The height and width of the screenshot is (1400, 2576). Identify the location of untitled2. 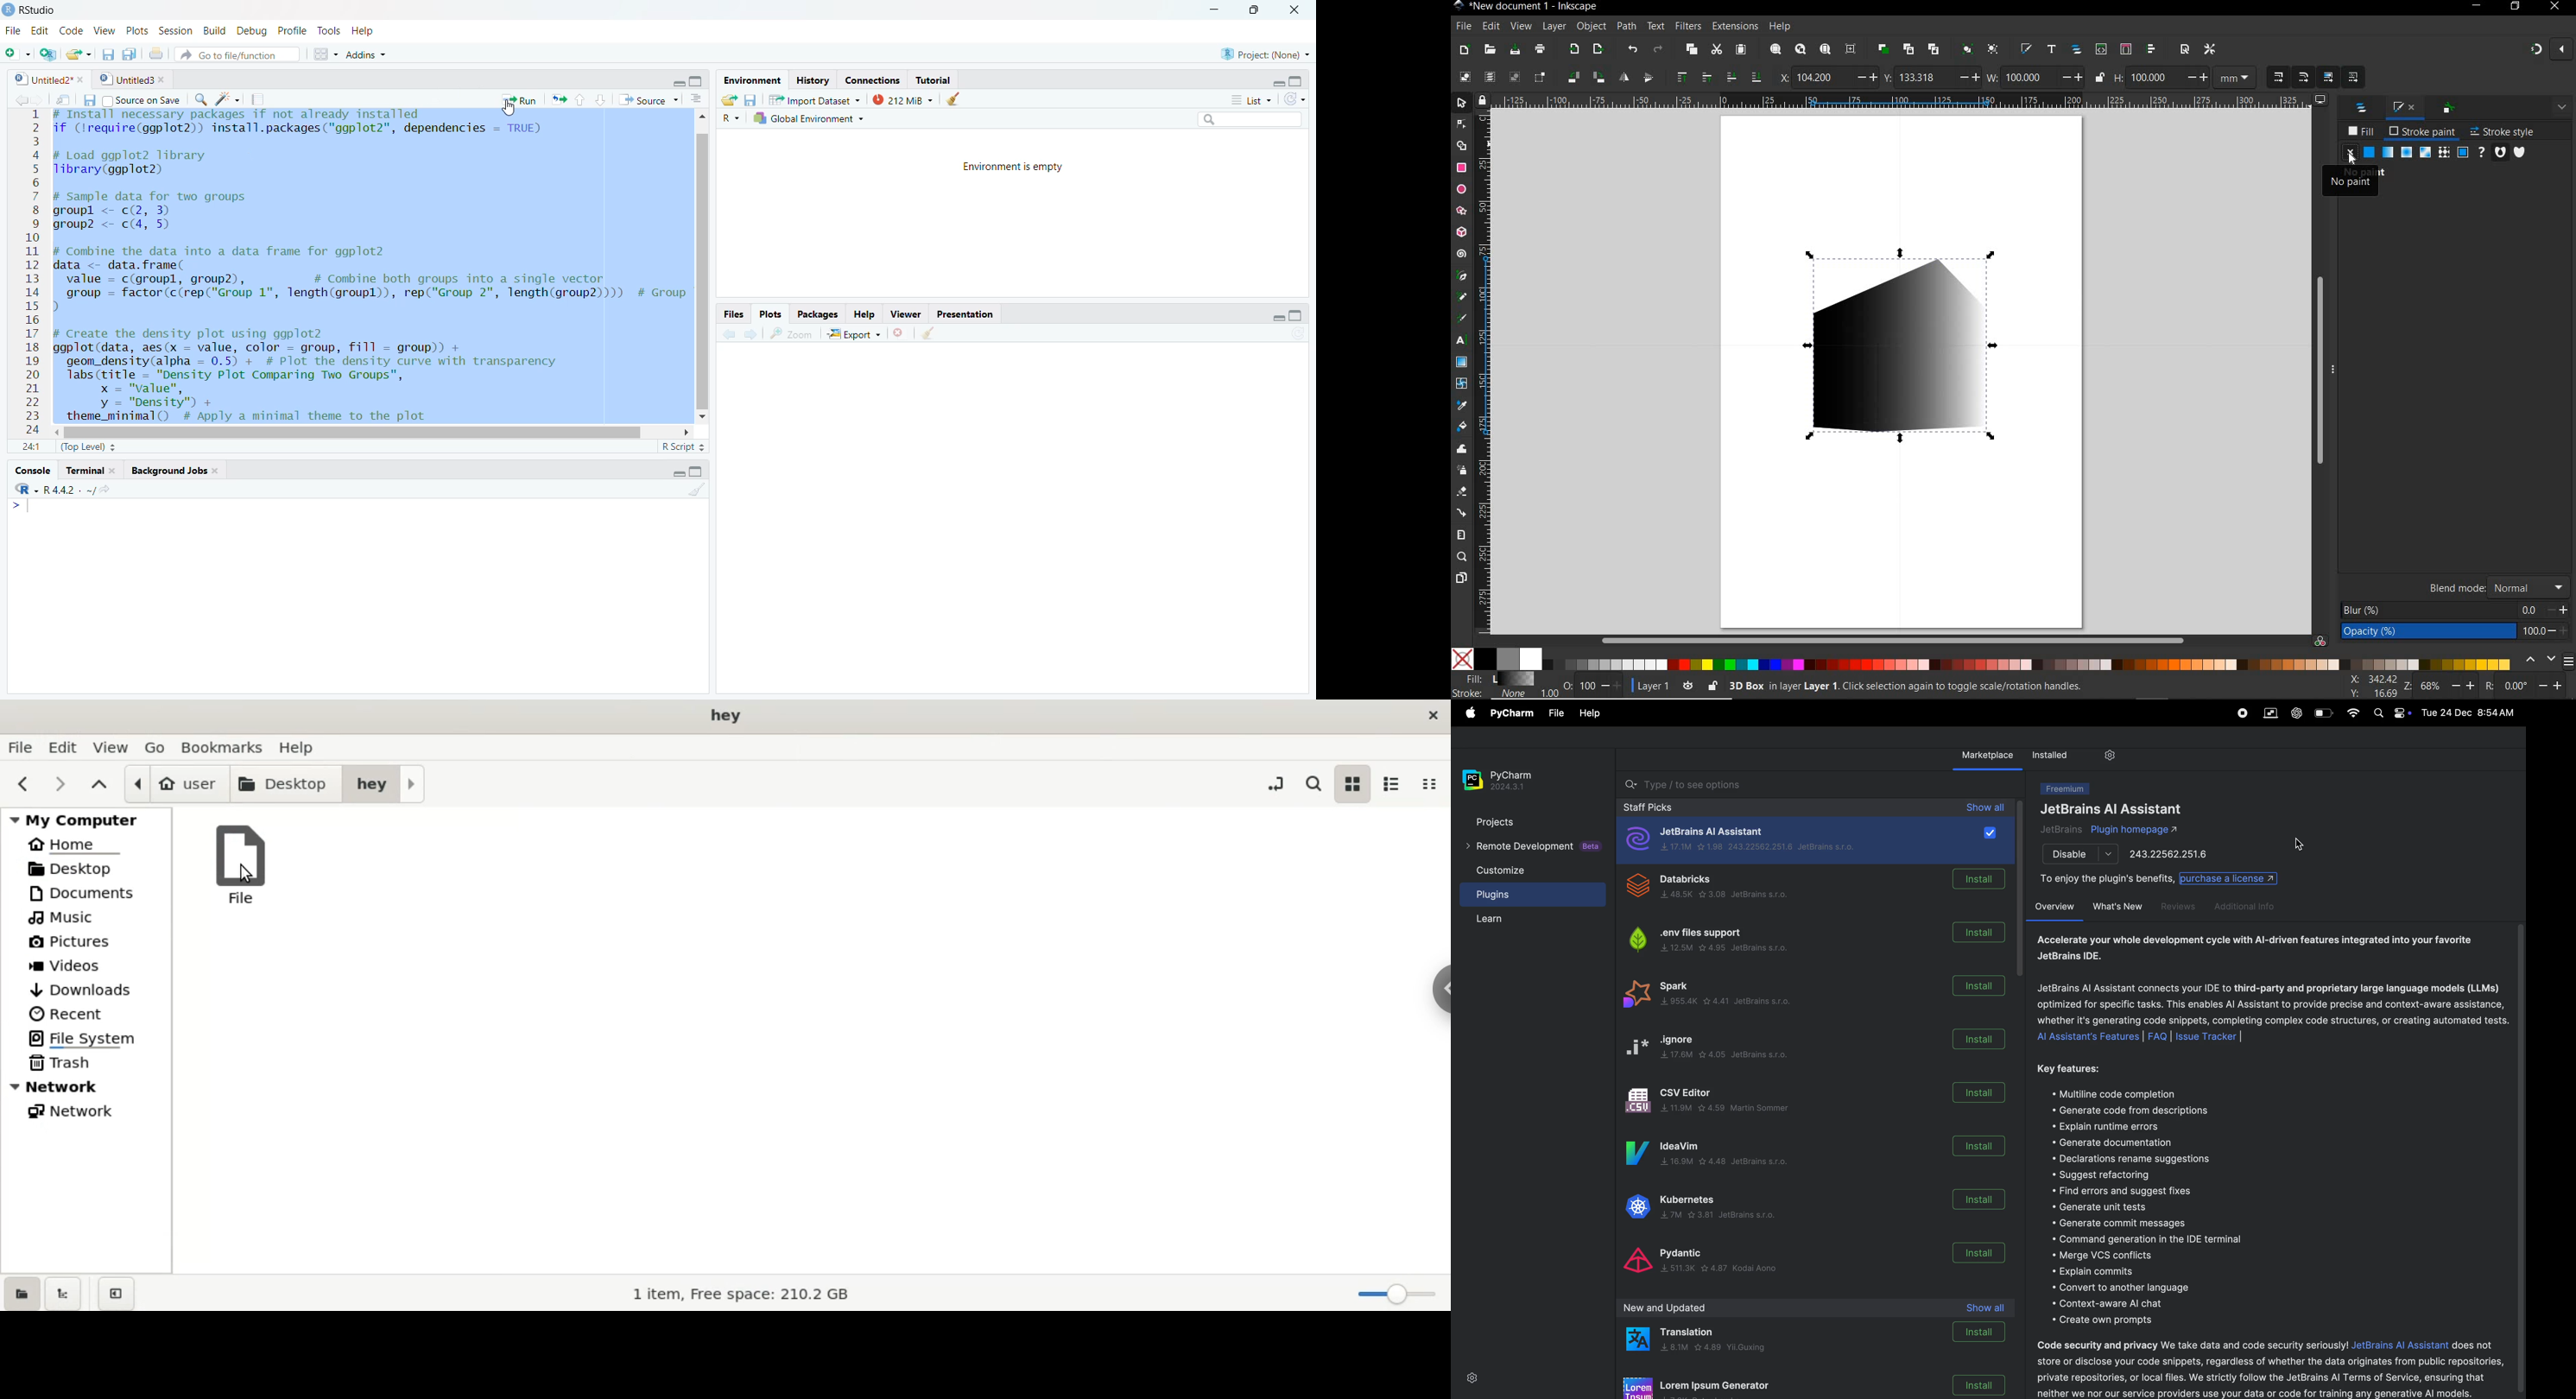
(44, 80).